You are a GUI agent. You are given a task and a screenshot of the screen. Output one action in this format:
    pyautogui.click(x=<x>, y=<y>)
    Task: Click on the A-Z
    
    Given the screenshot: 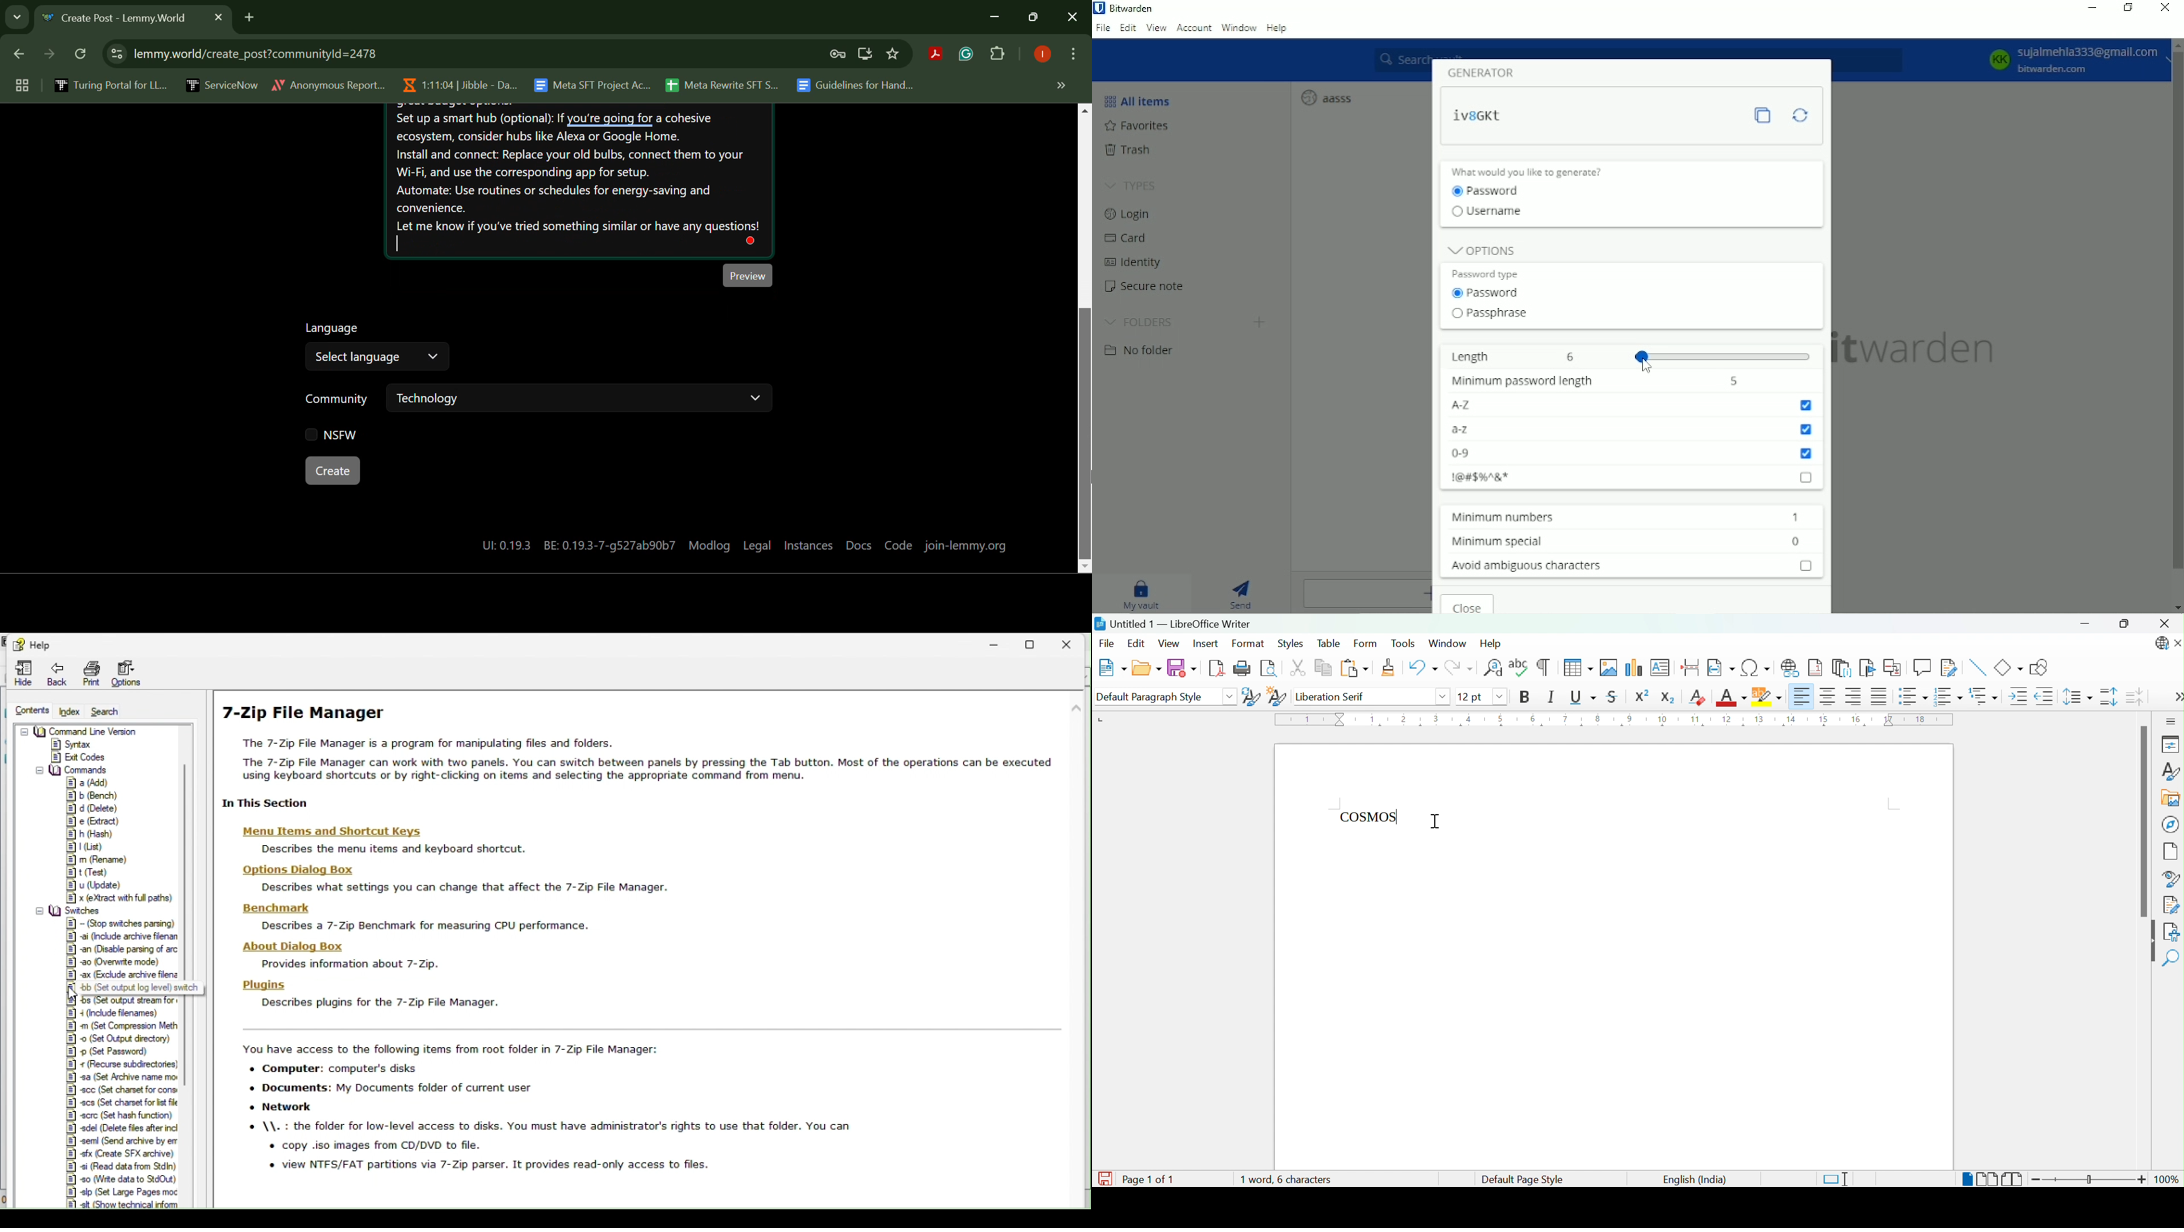 What is the action you would take?
    pyautogui.click(x=1634, y=405)
    